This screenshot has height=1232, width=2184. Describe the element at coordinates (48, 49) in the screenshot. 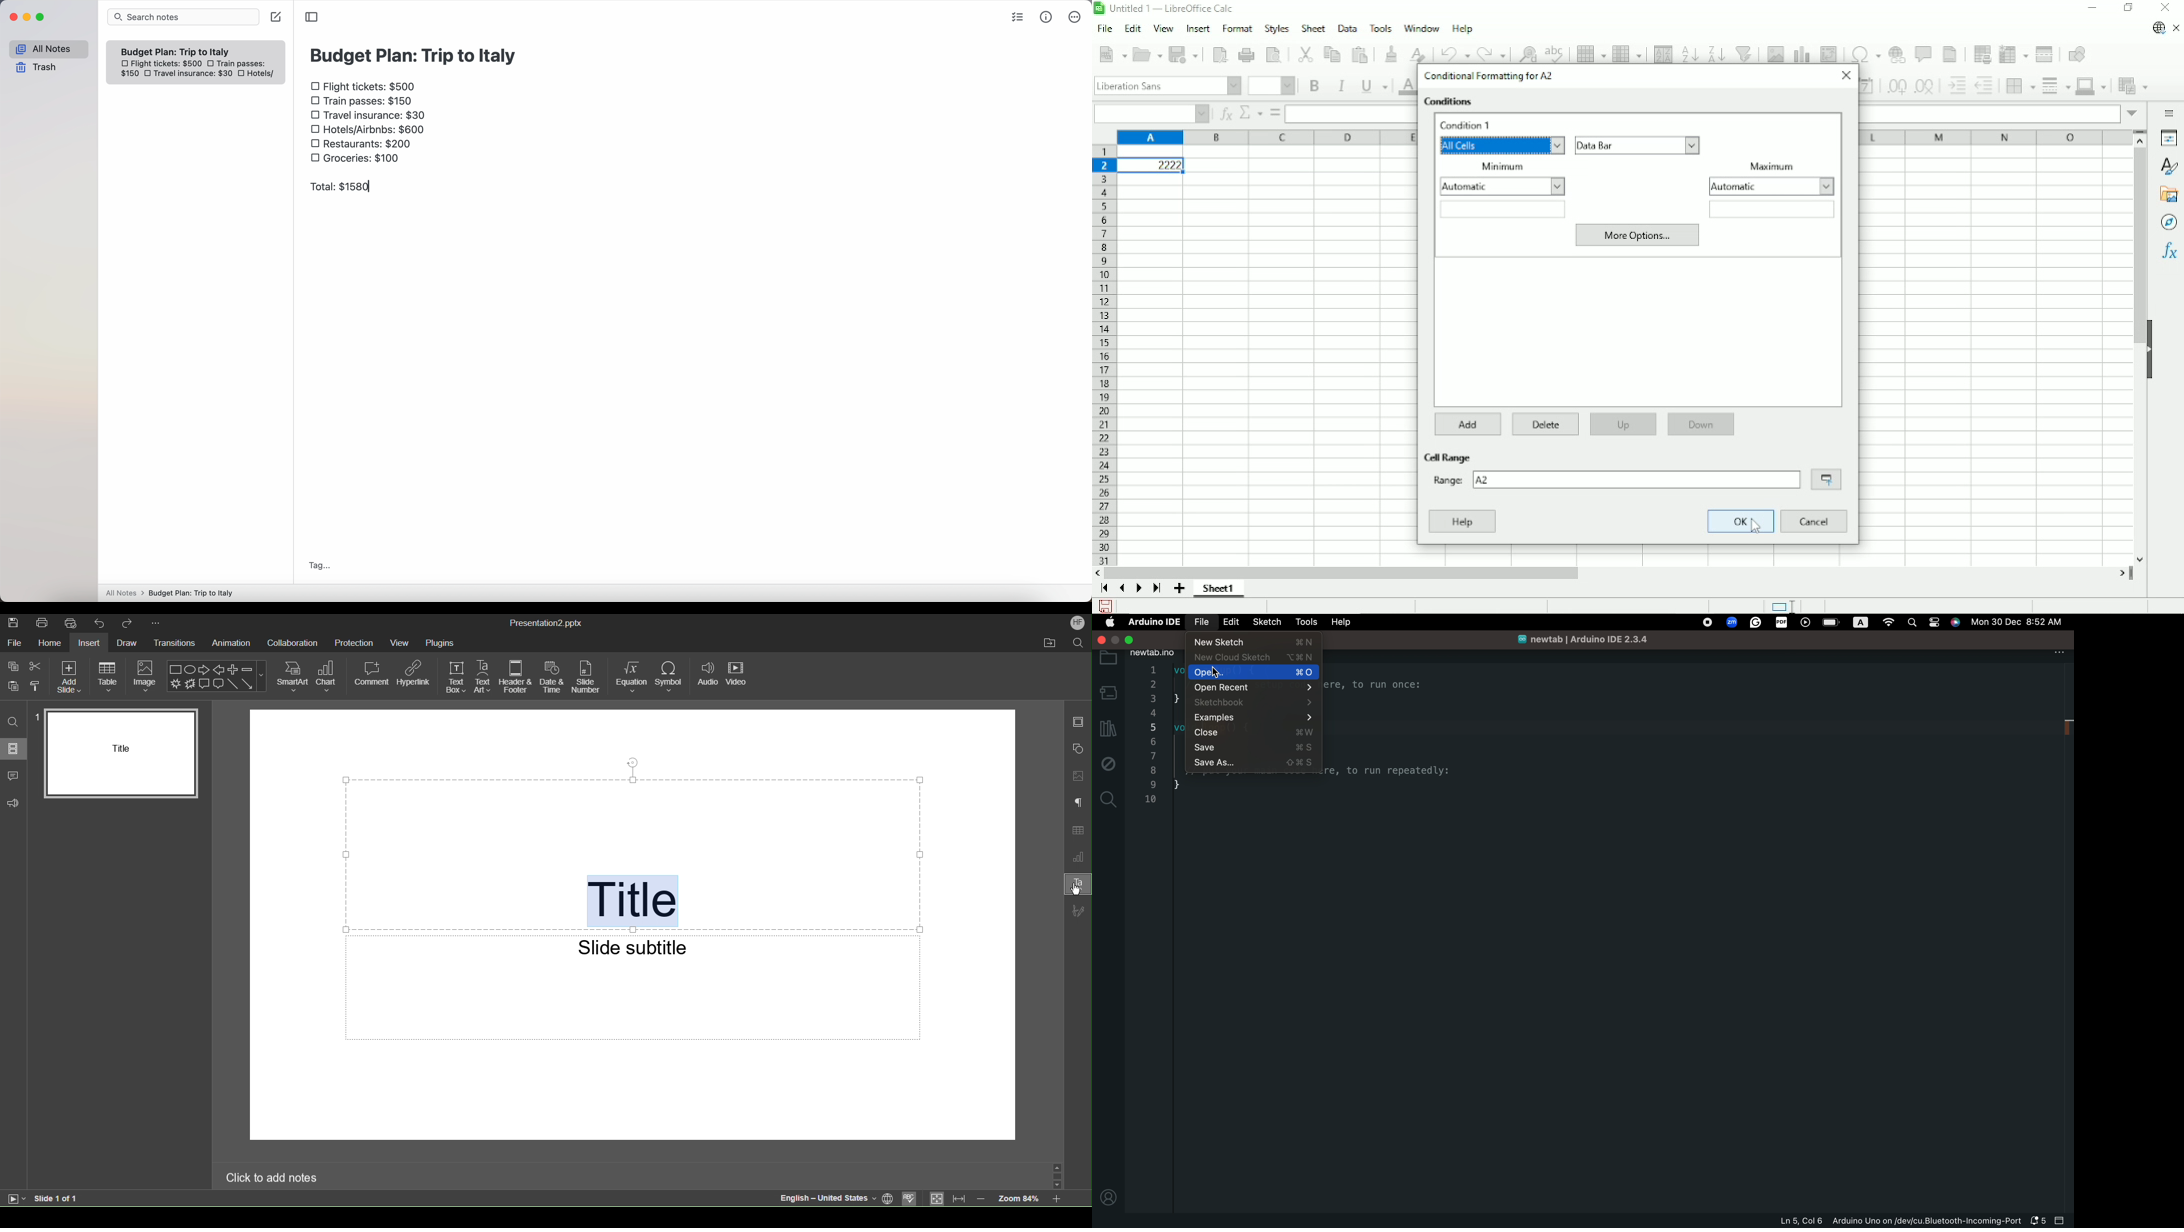

I see `all notes` at that location.